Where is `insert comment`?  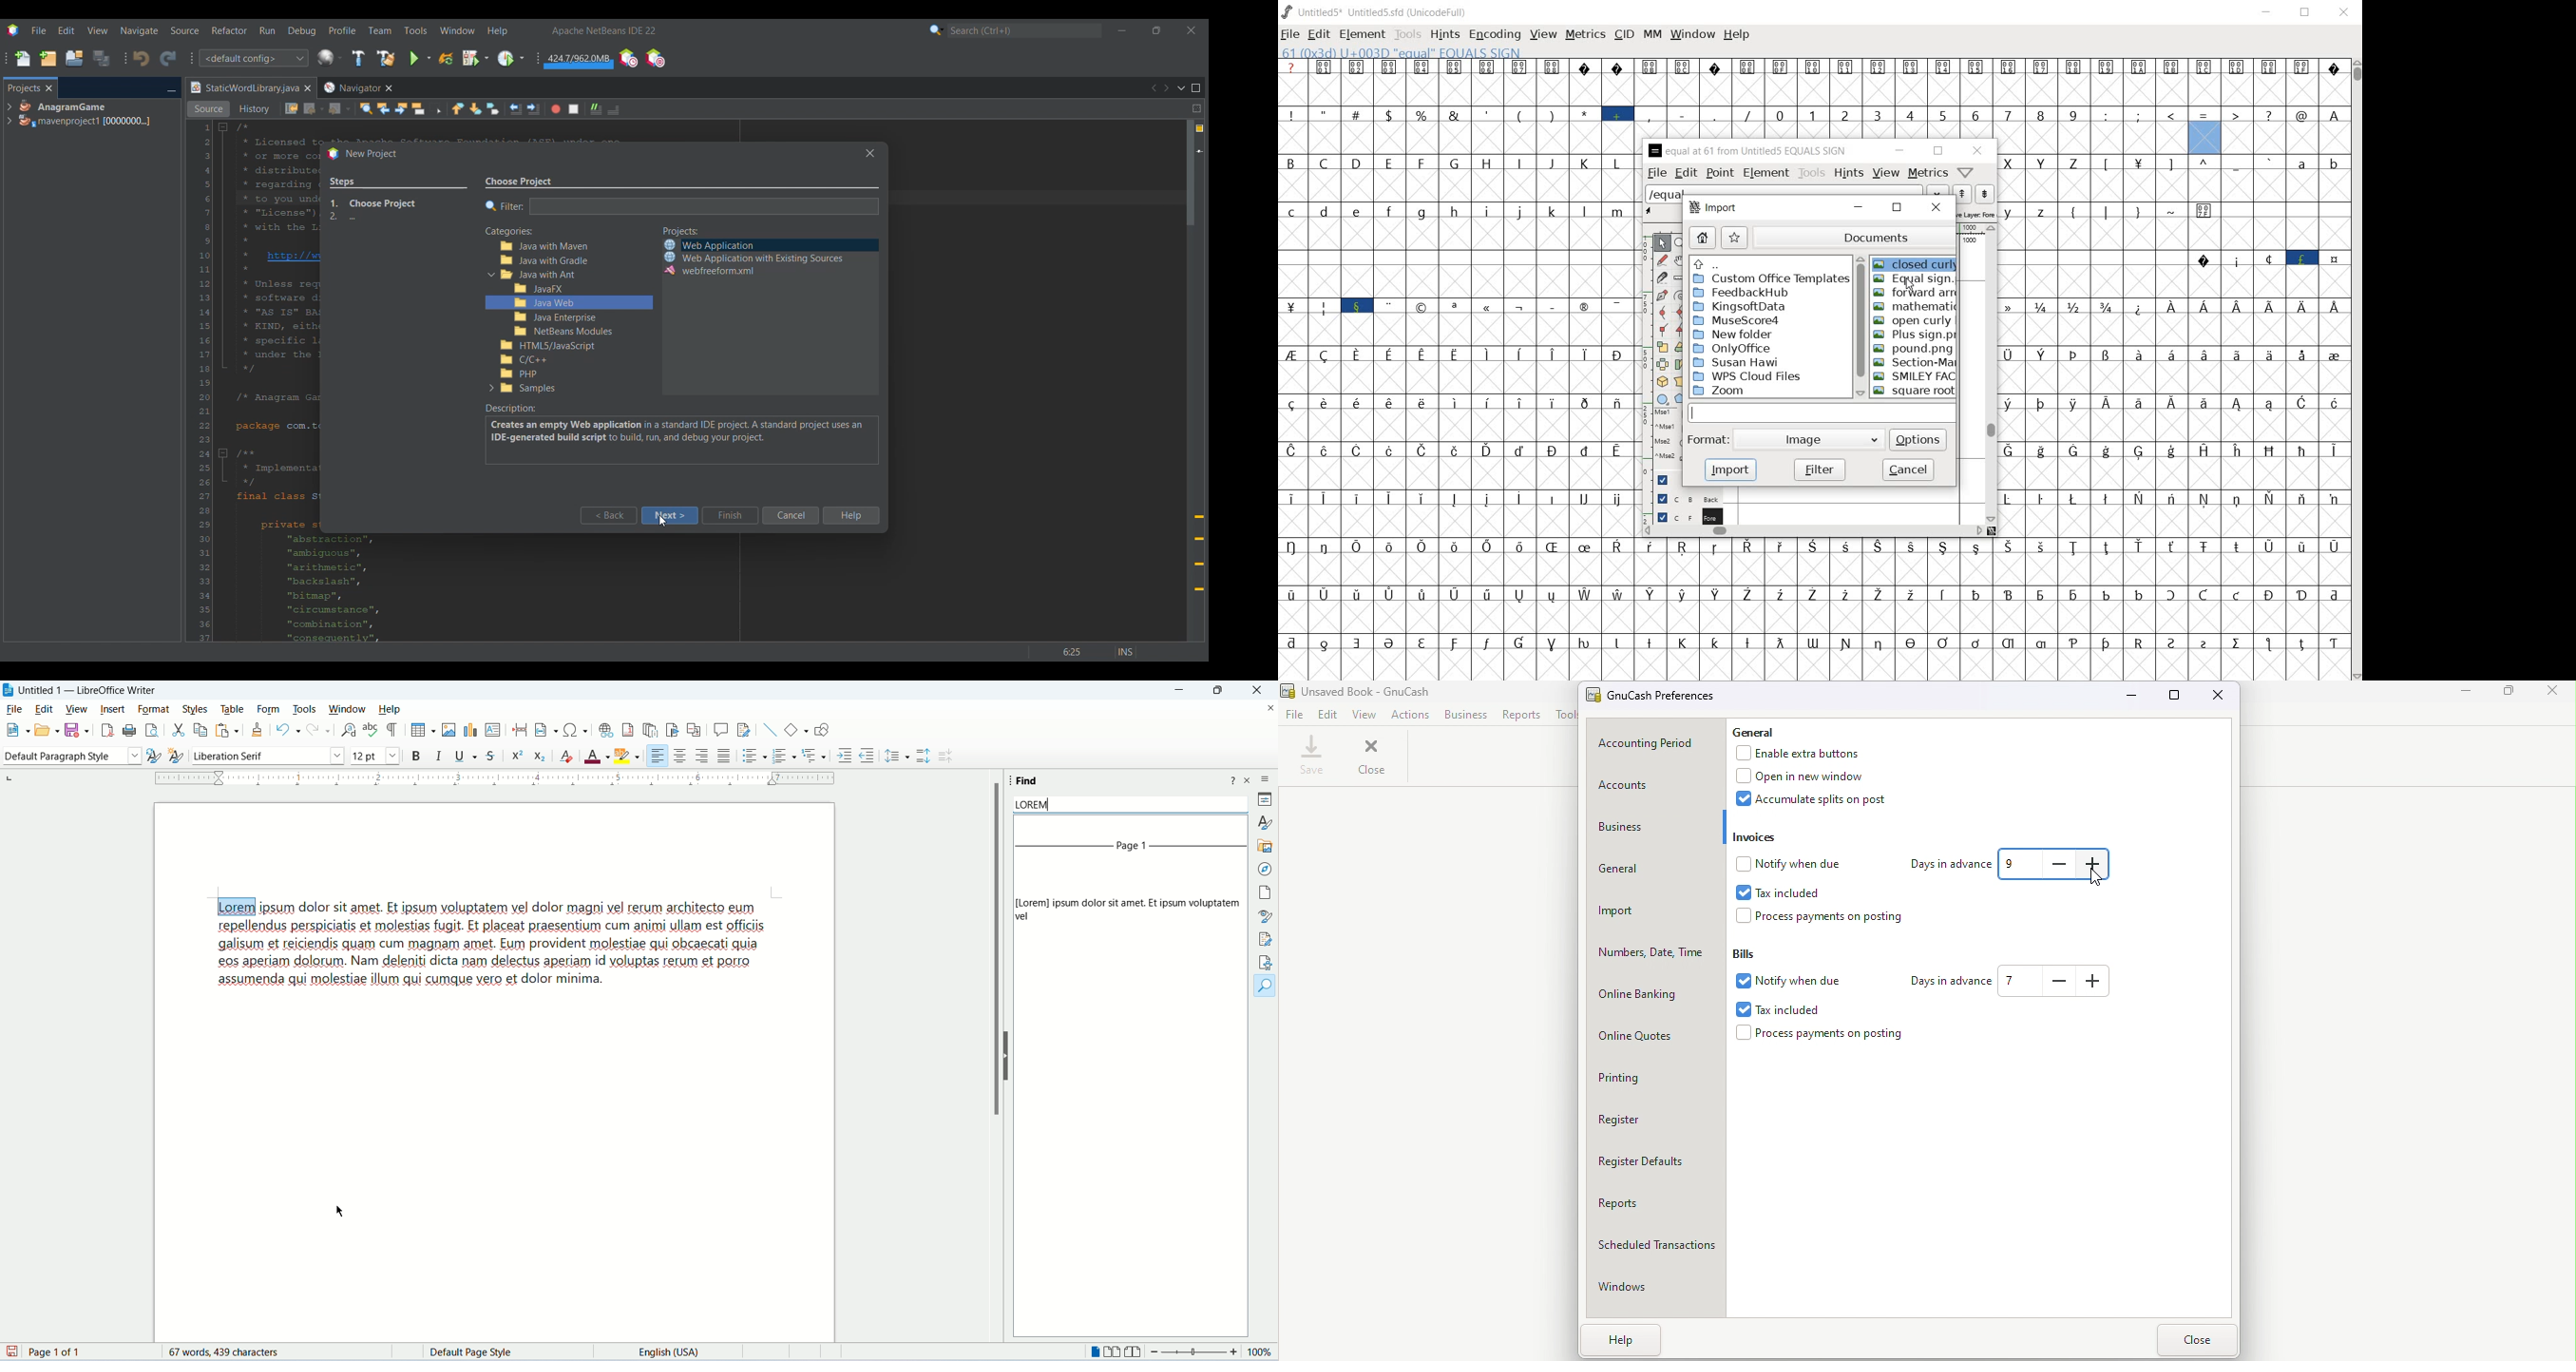
insert comment is located at coordinates (721, 728).